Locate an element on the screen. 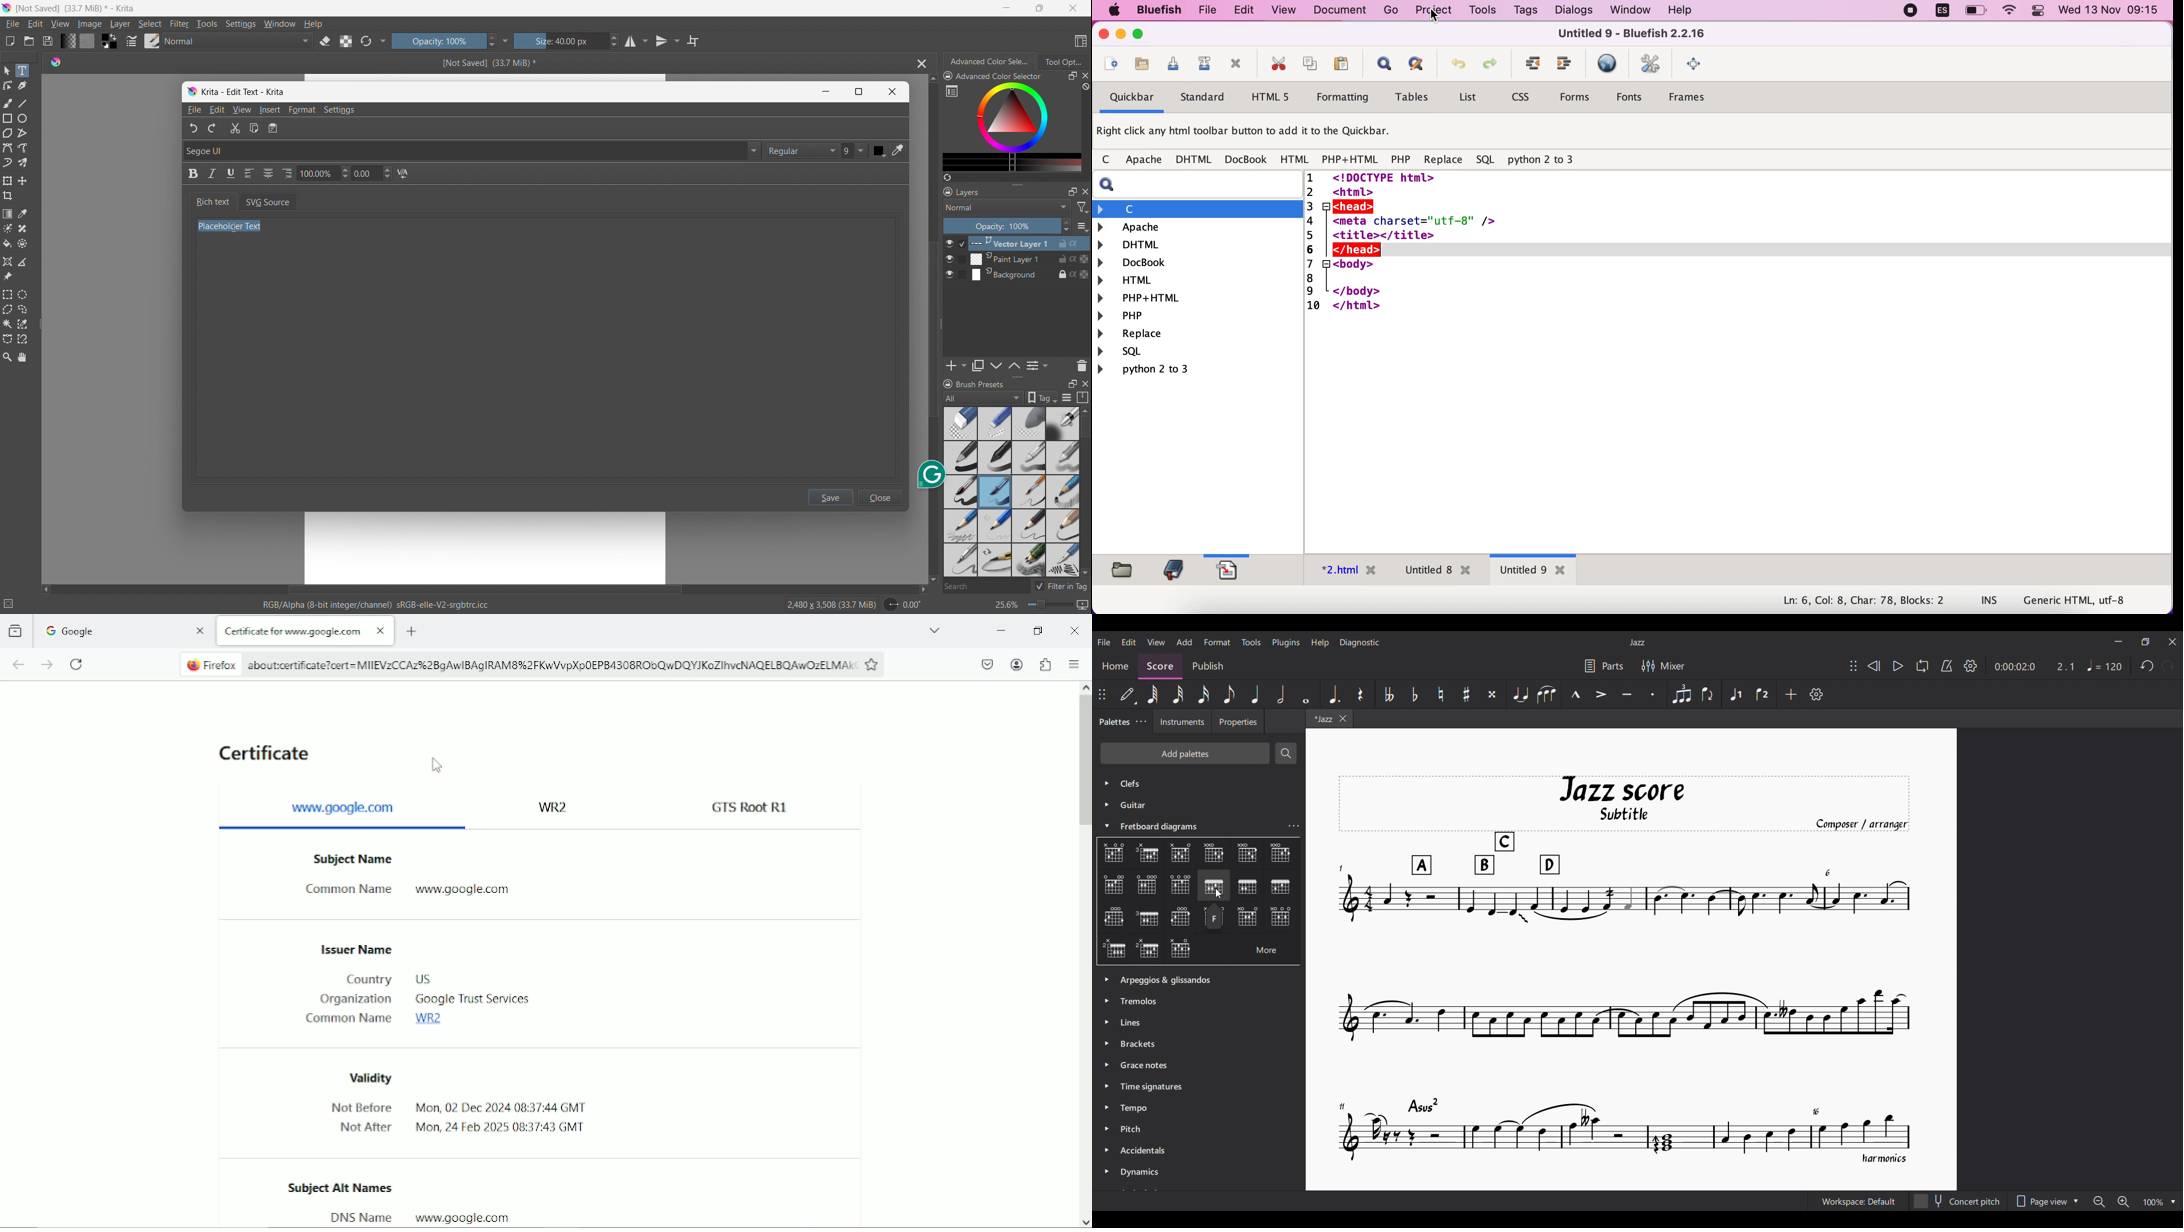 The height and width of the screenshot is (1232, 2184). italic is located at coordinates (213, 173).